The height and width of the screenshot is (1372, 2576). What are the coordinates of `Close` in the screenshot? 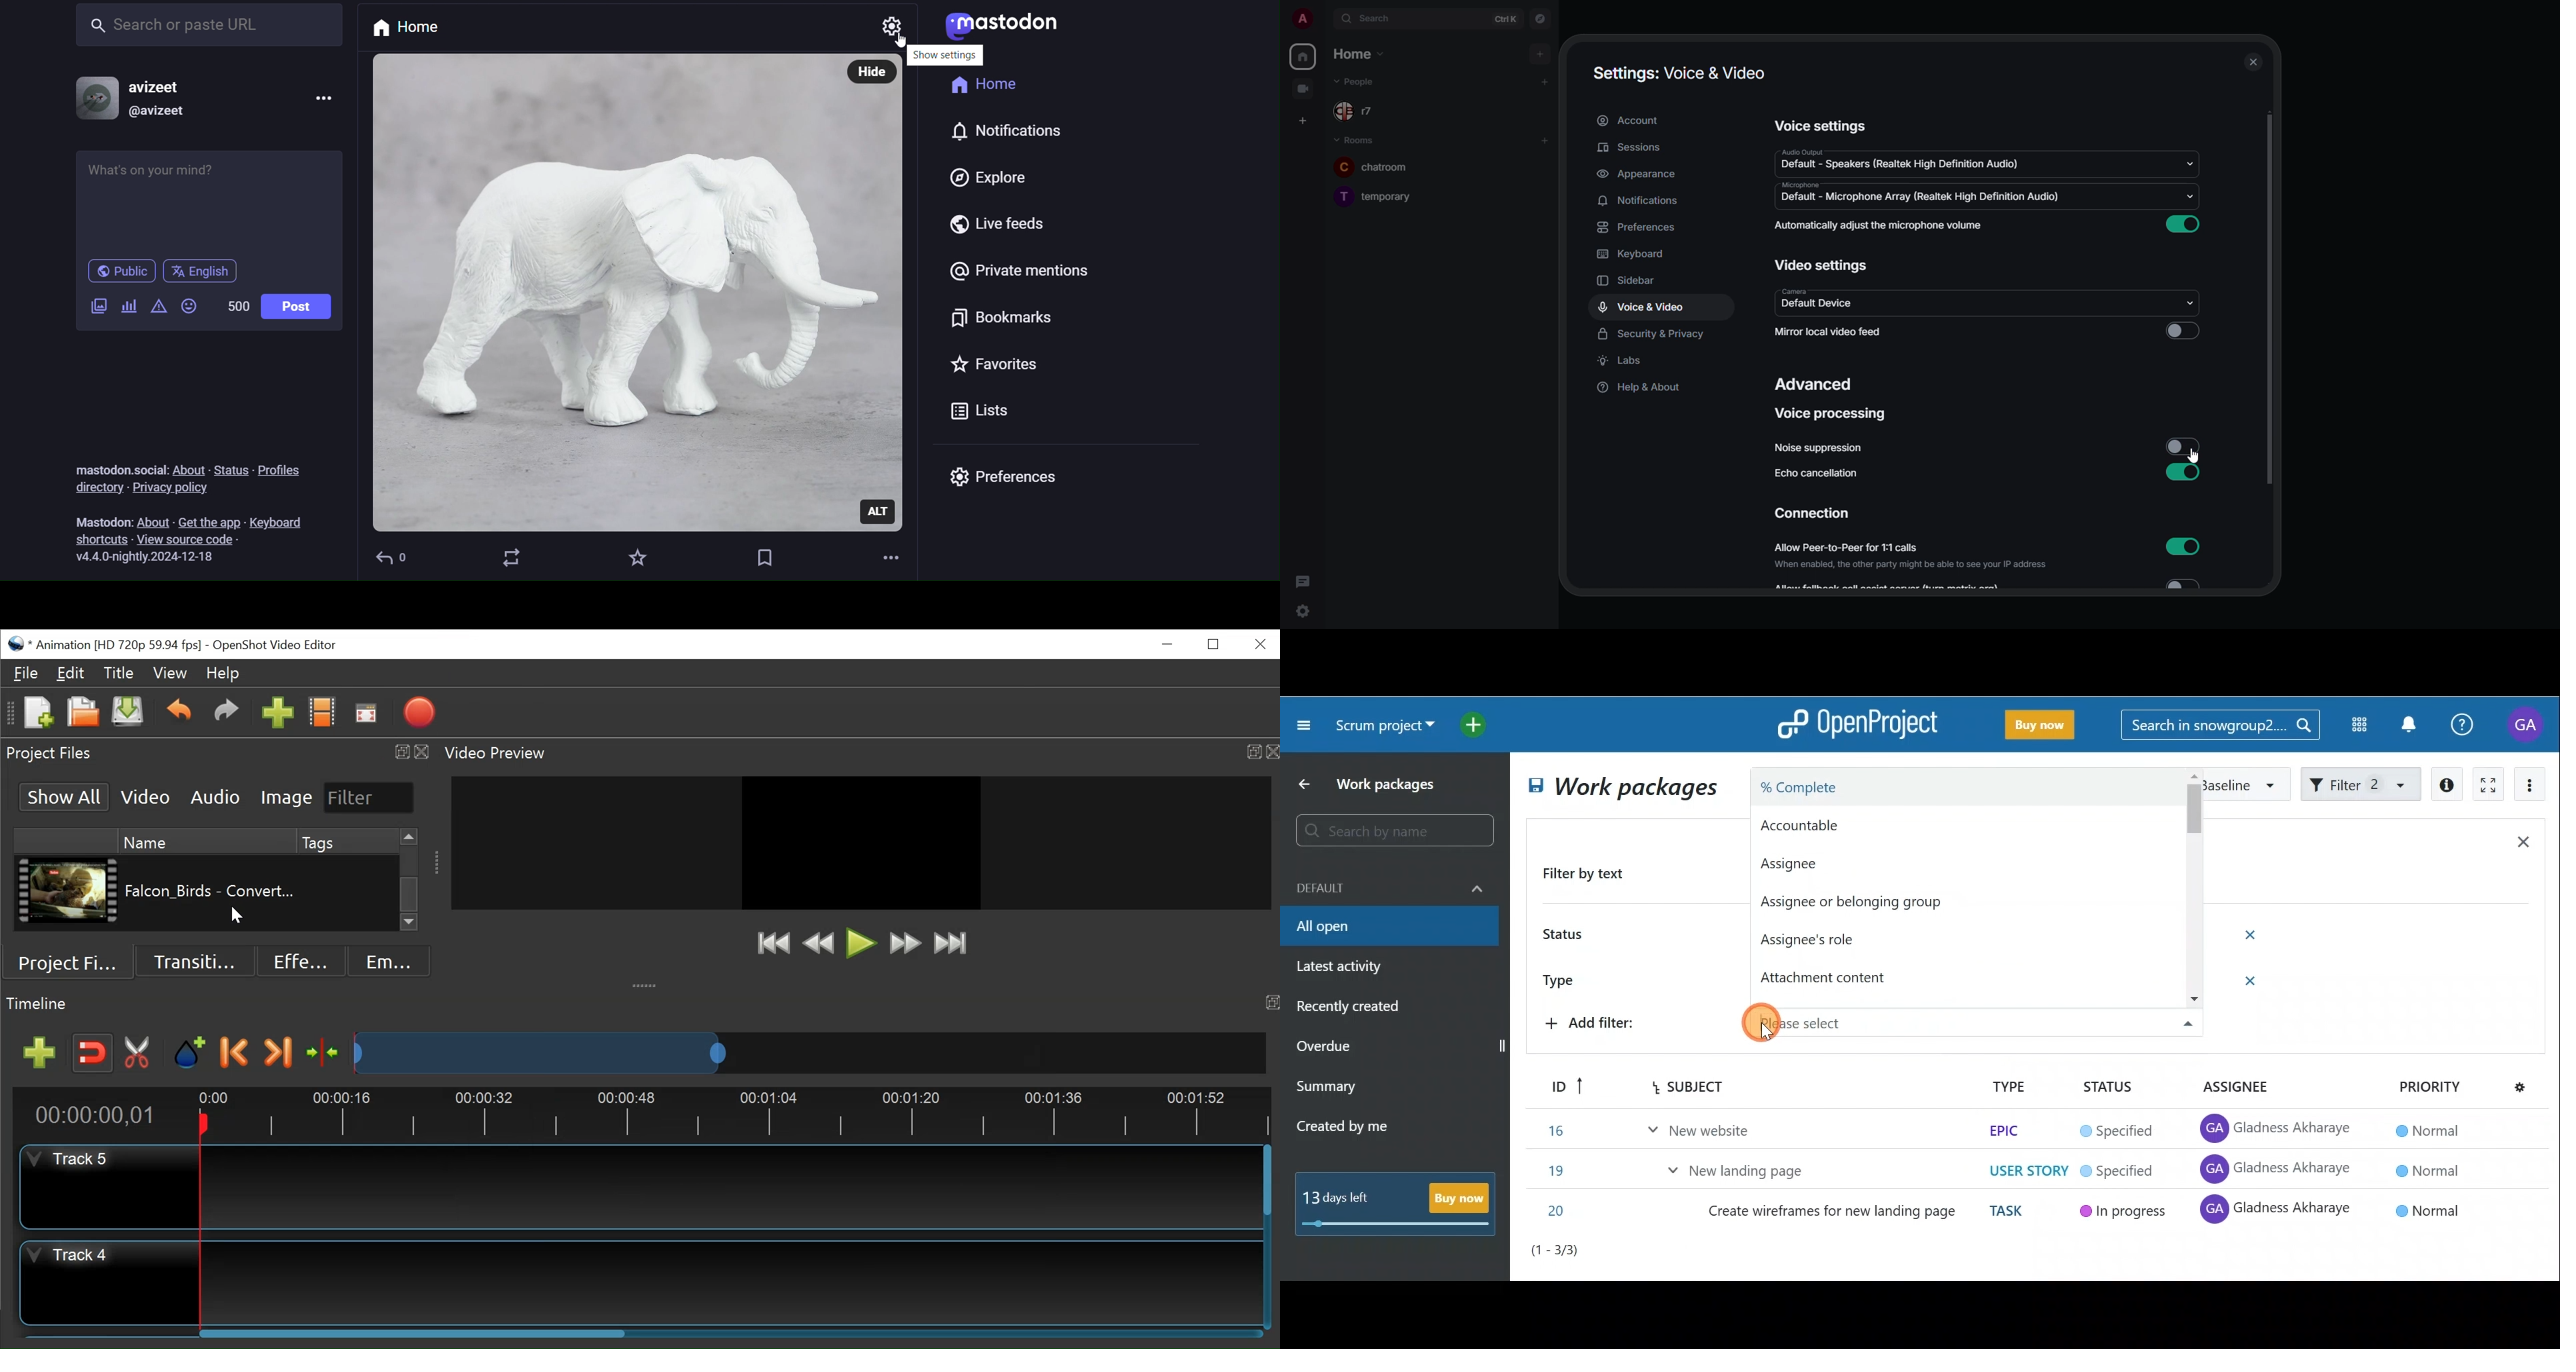 It's located at (1272, 752).